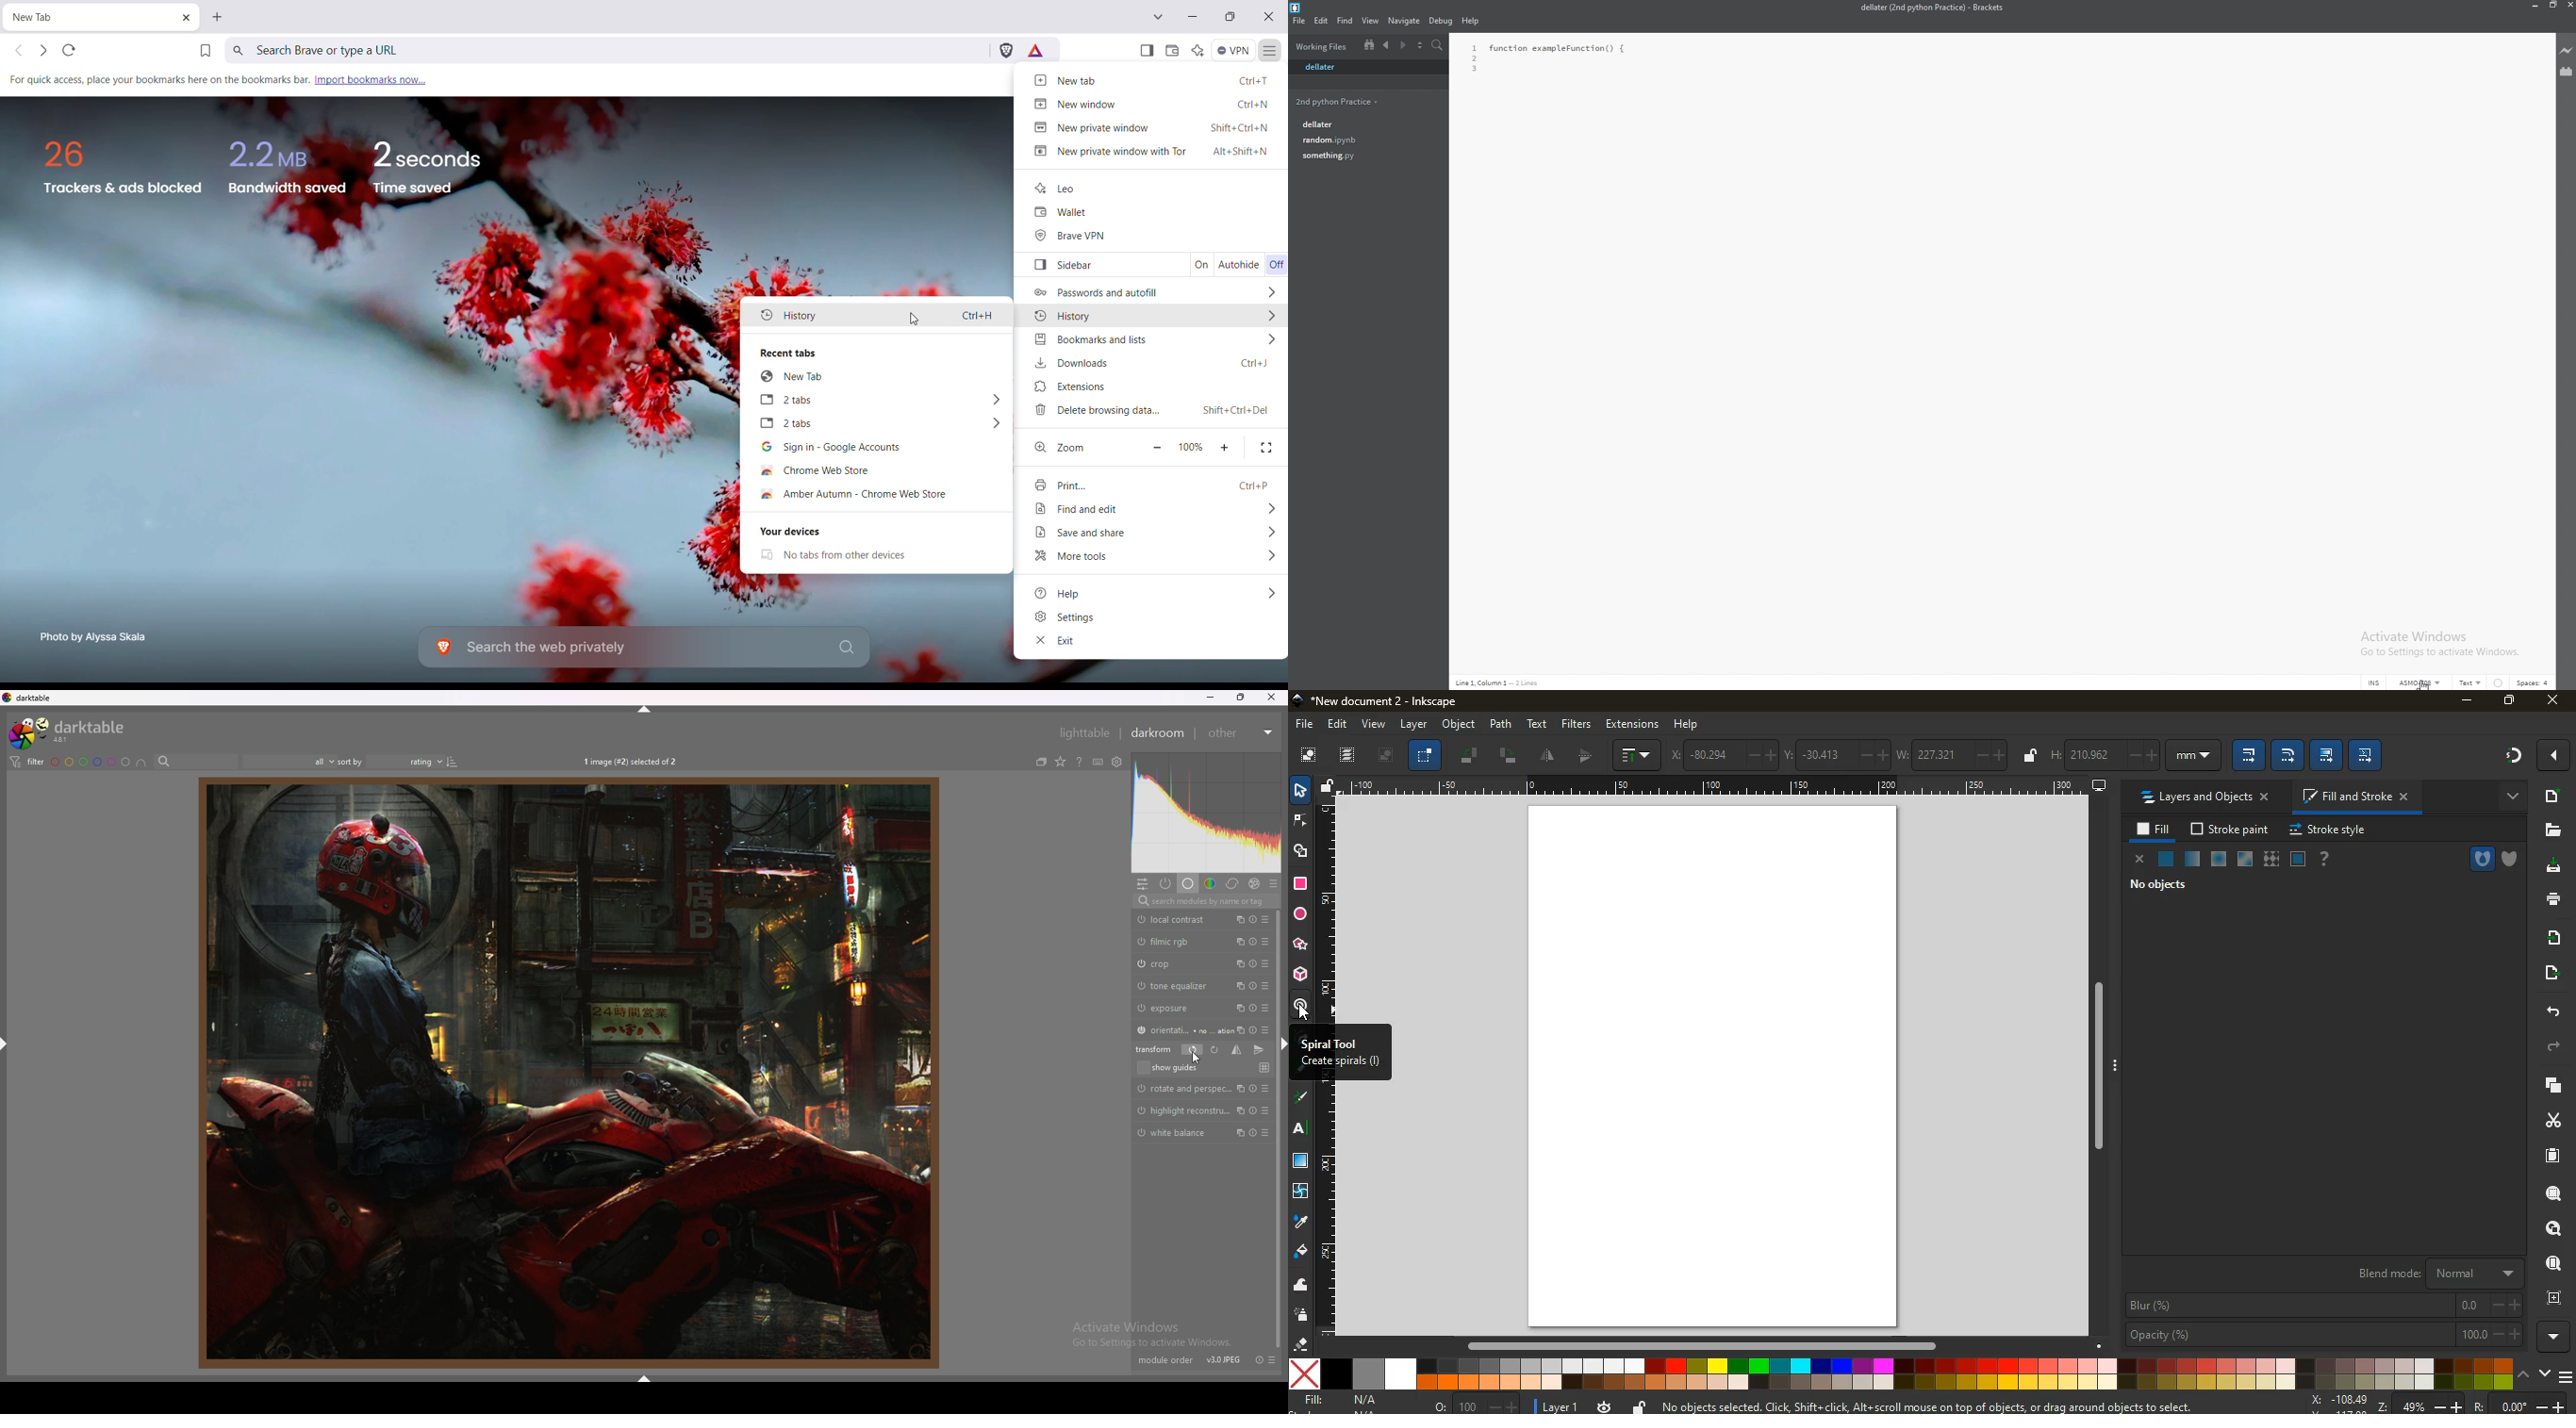 The width and height of the screenshot is (2576, 1428). What do you see at coordinates (1364, 156) in the screenshot?
I see `something.py` at bounding box center [1364, 156].